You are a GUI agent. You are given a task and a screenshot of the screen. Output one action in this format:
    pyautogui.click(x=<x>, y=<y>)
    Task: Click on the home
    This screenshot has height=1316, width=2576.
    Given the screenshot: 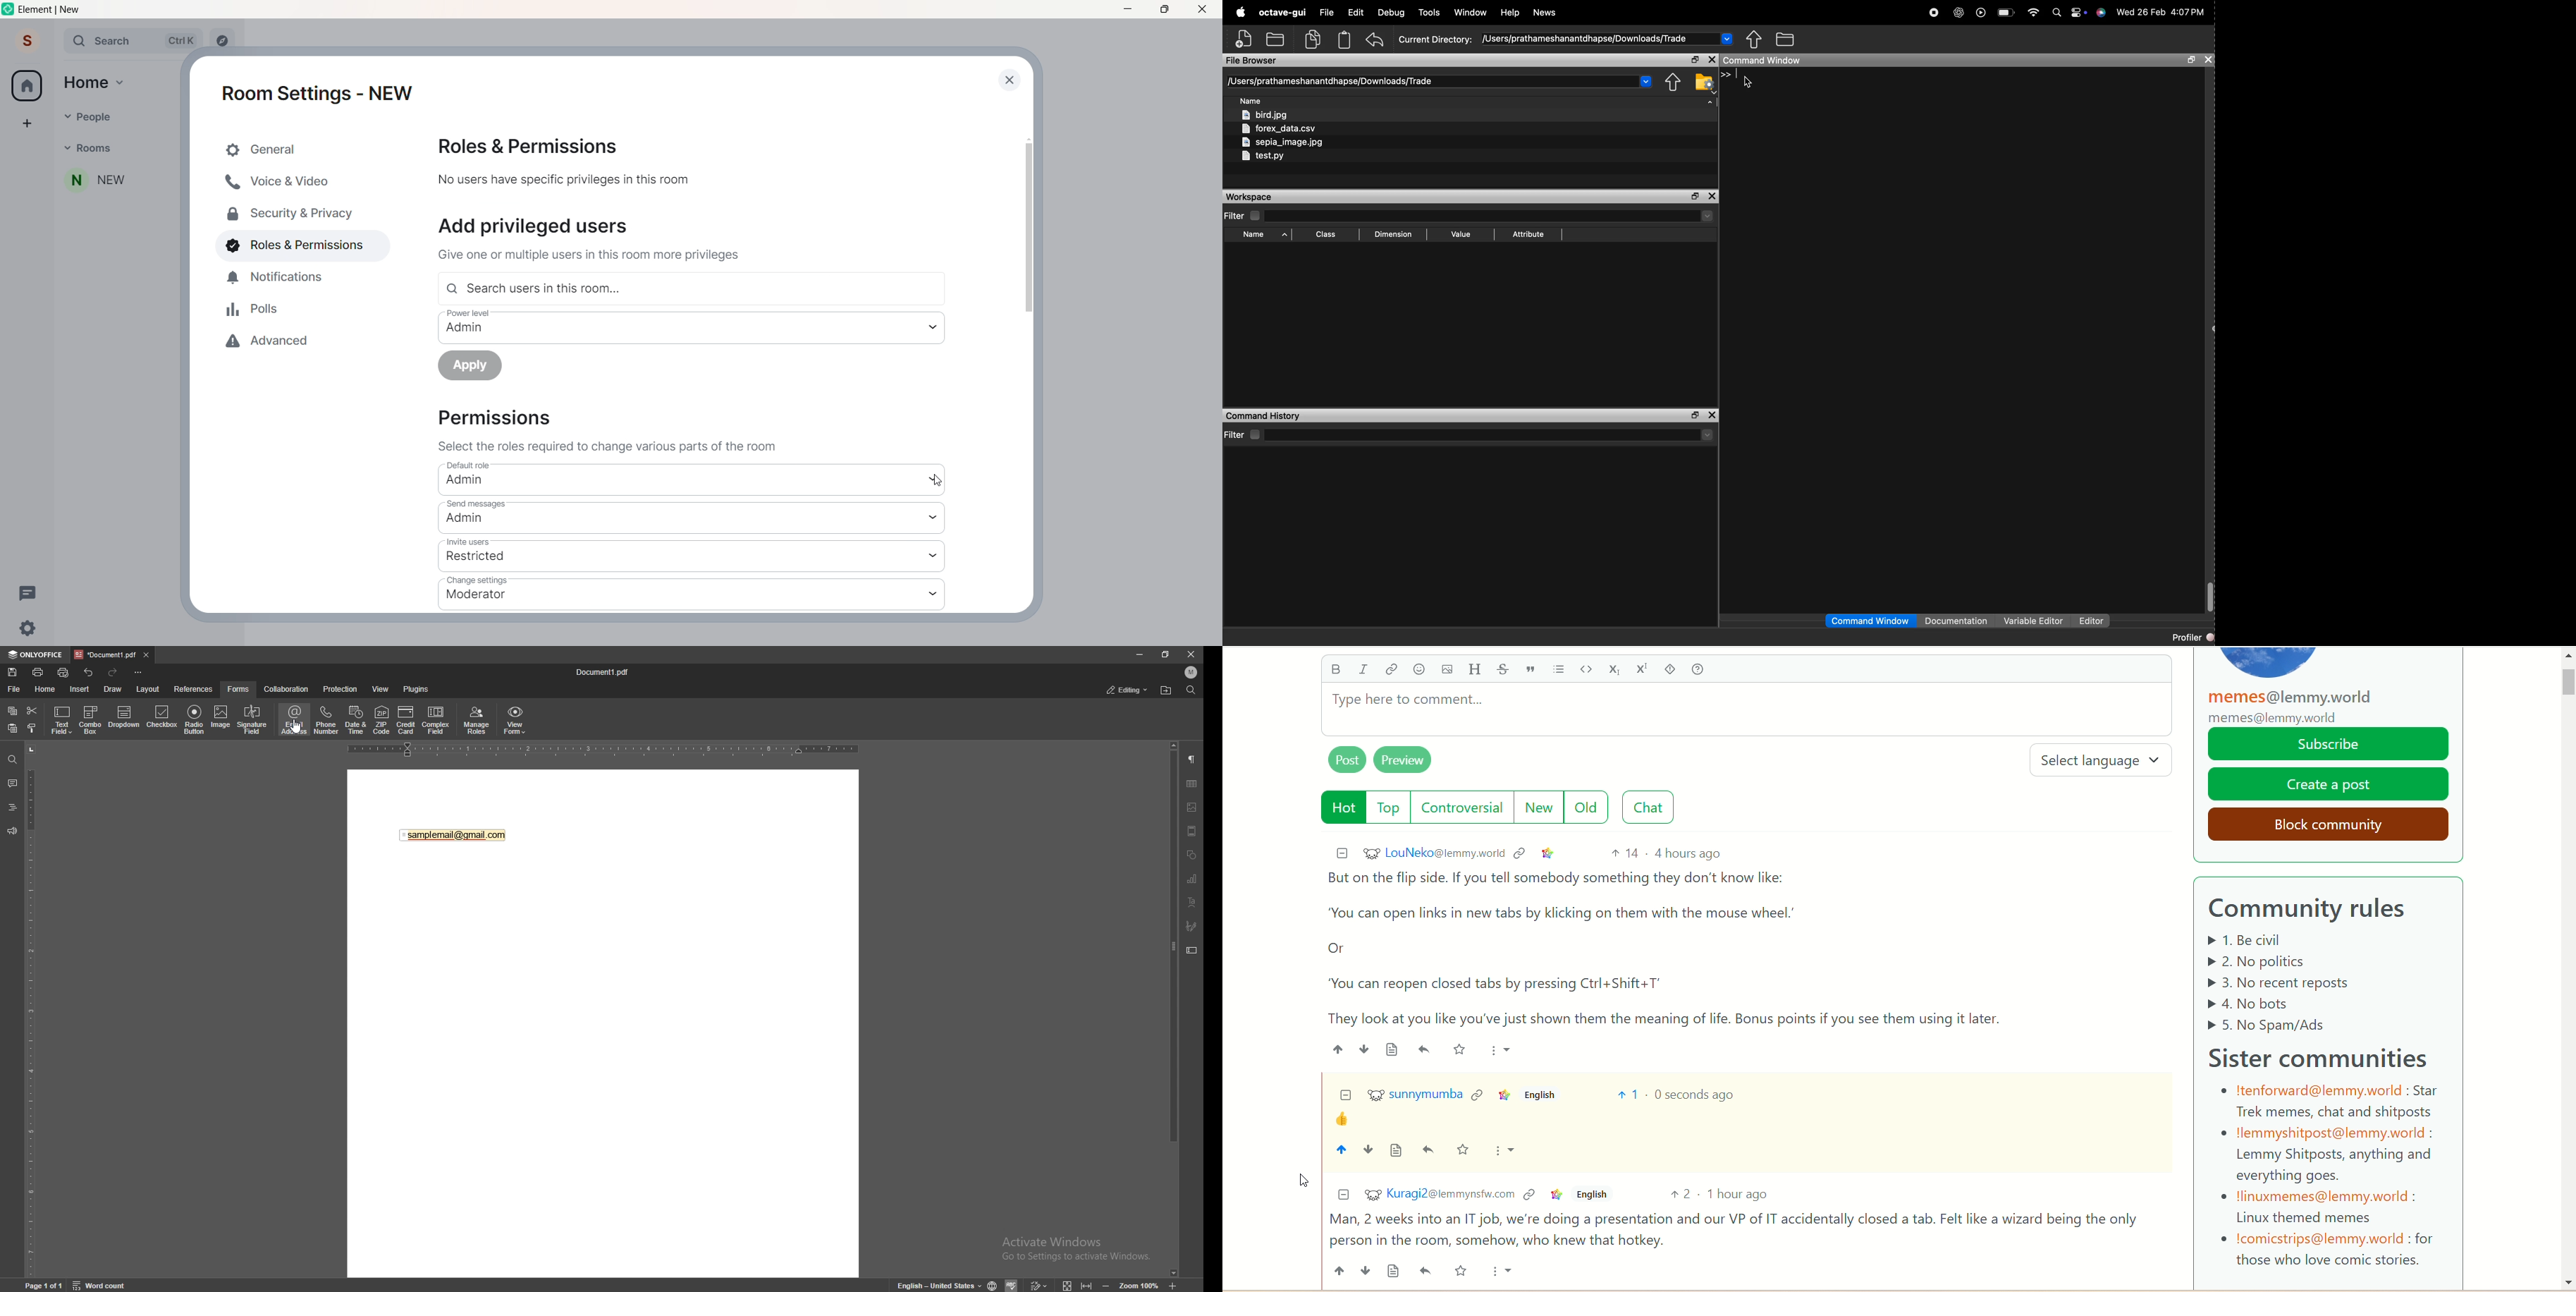 What is the action you would take?
    pyautogui.click(x=45, y=689)
    